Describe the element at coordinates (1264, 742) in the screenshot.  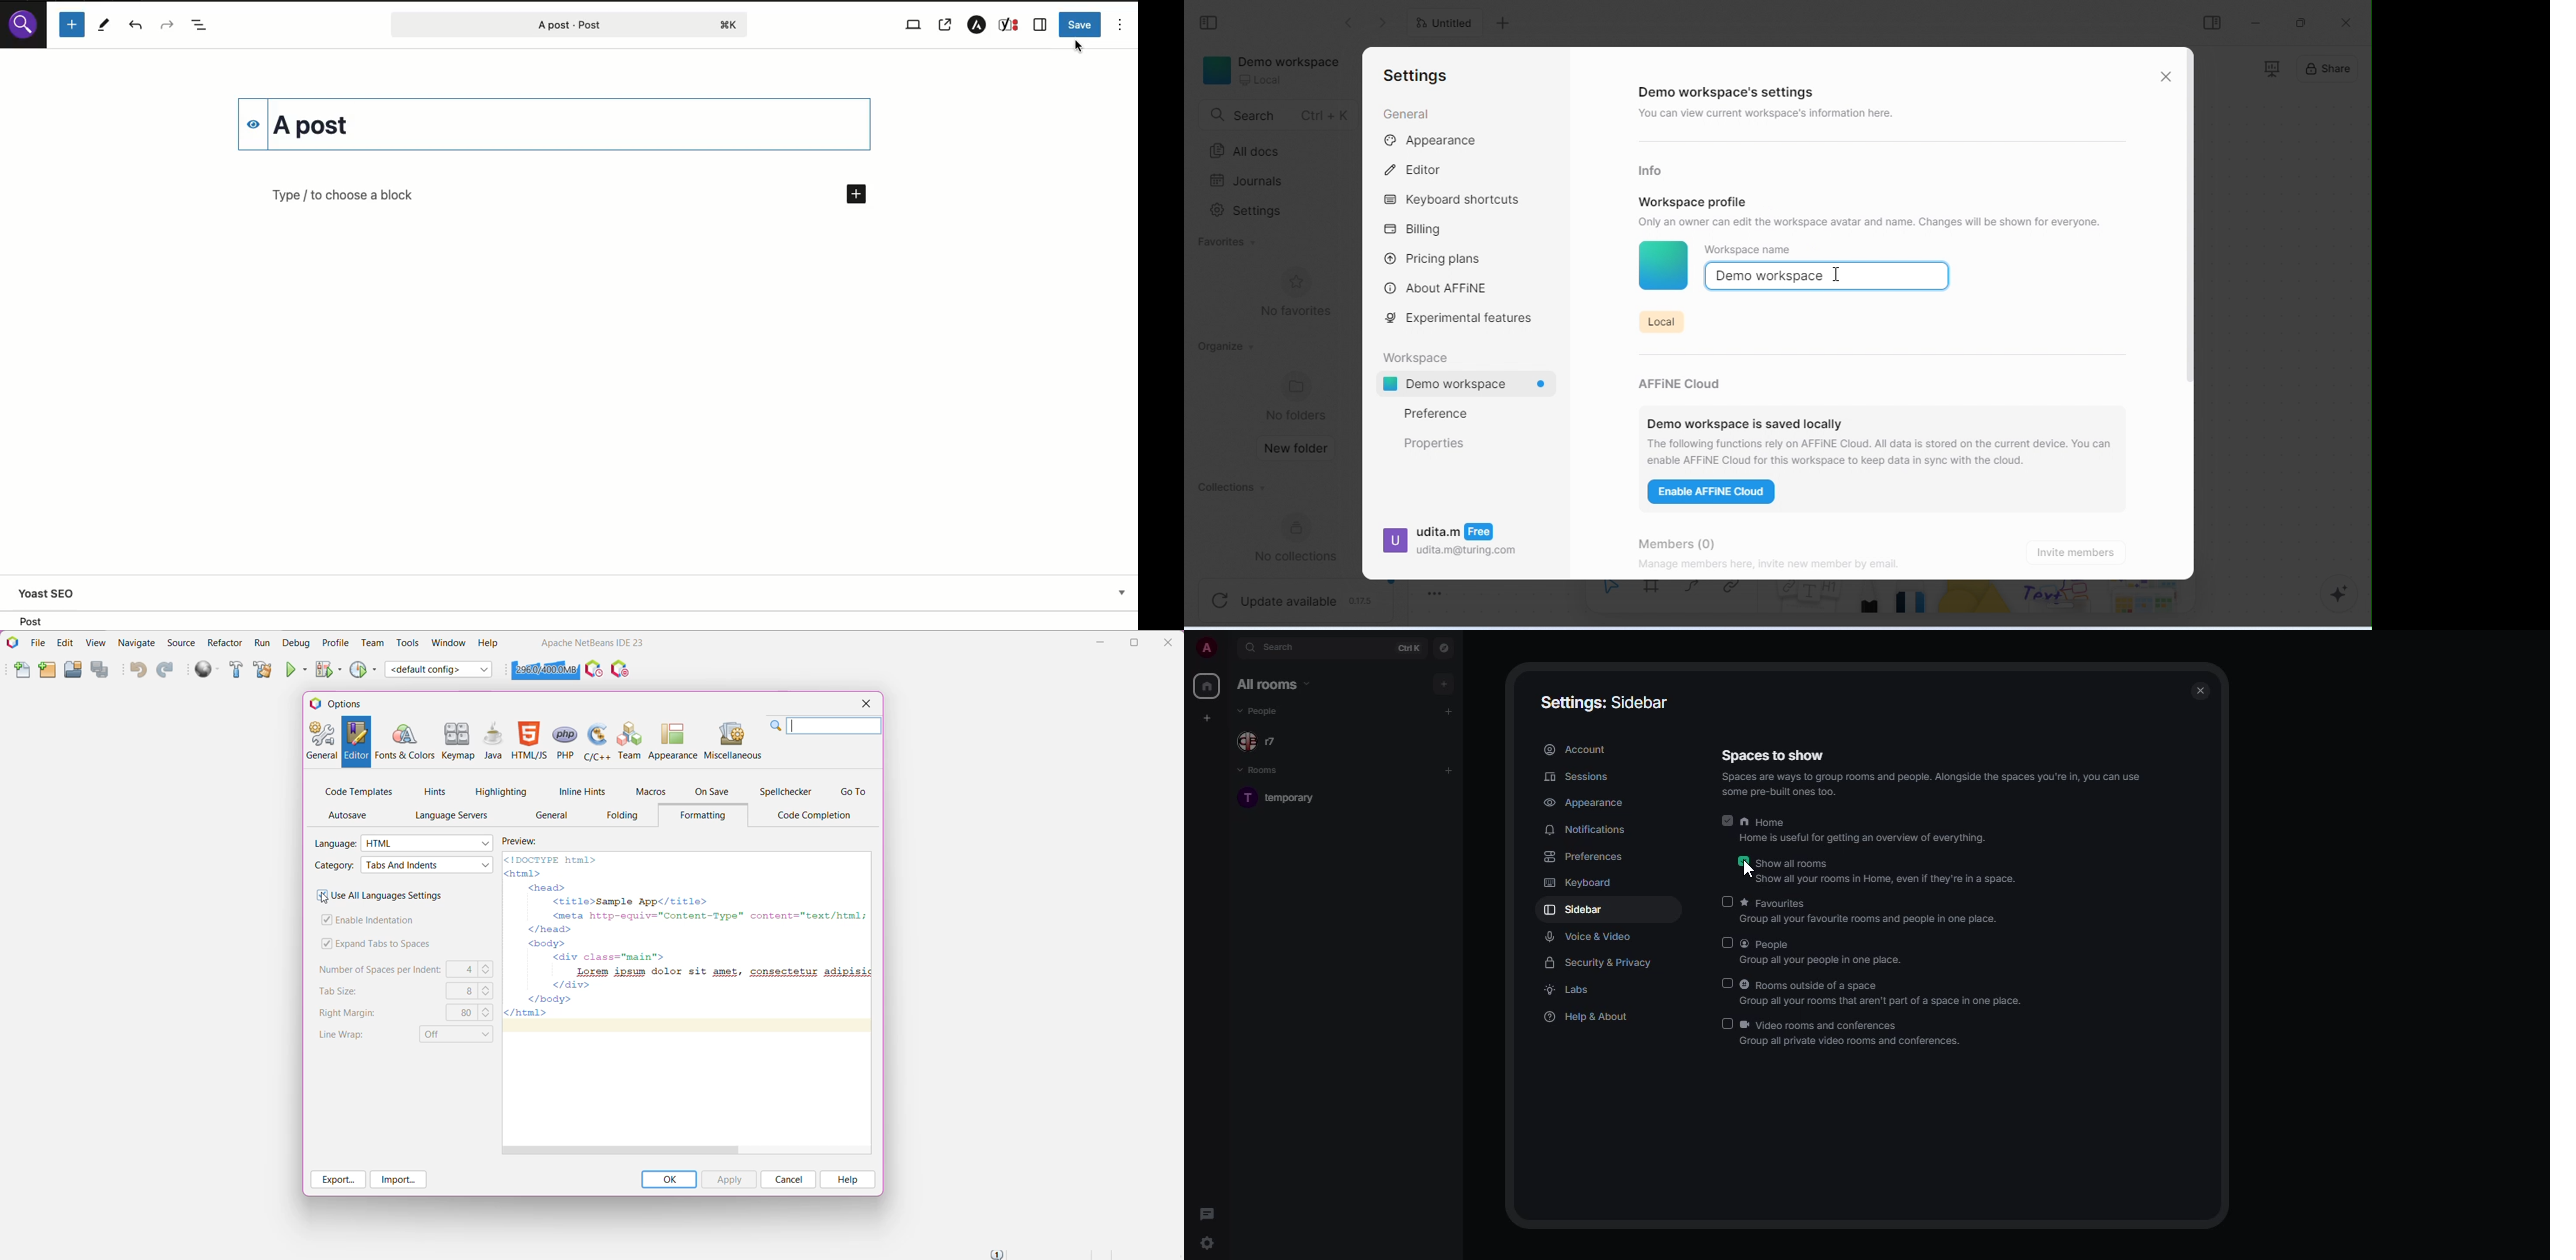
I see `people` at that location.